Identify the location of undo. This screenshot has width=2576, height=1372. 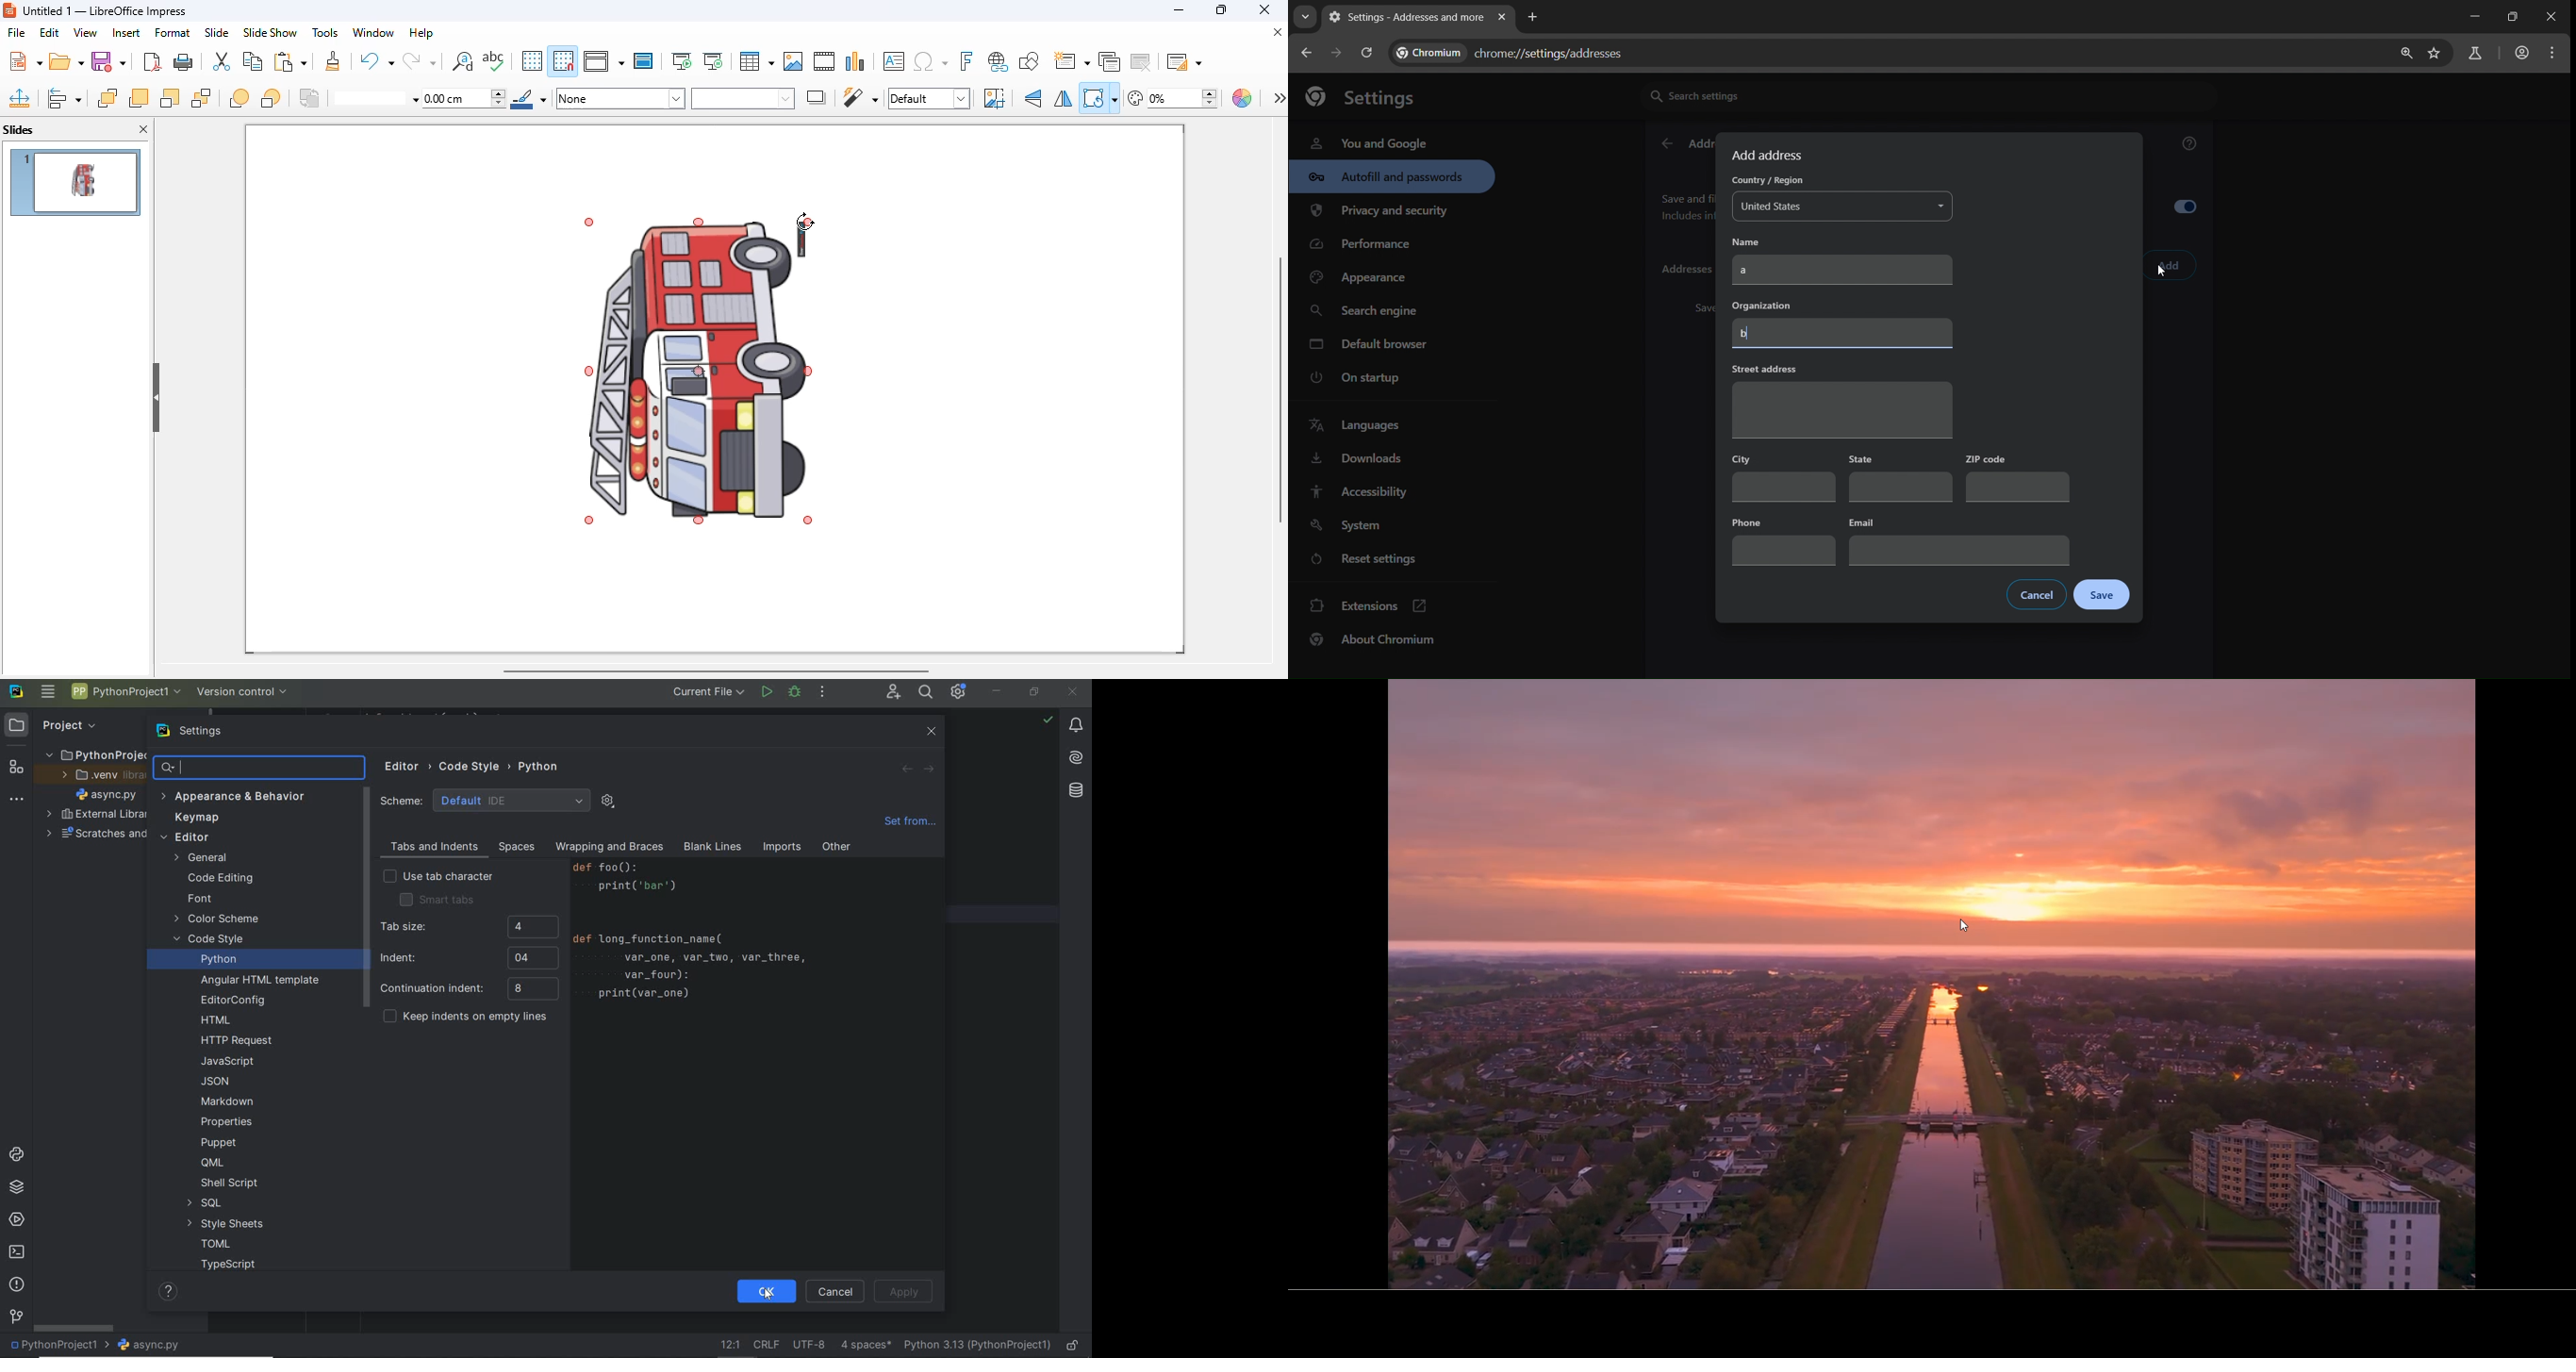
(375, 59).